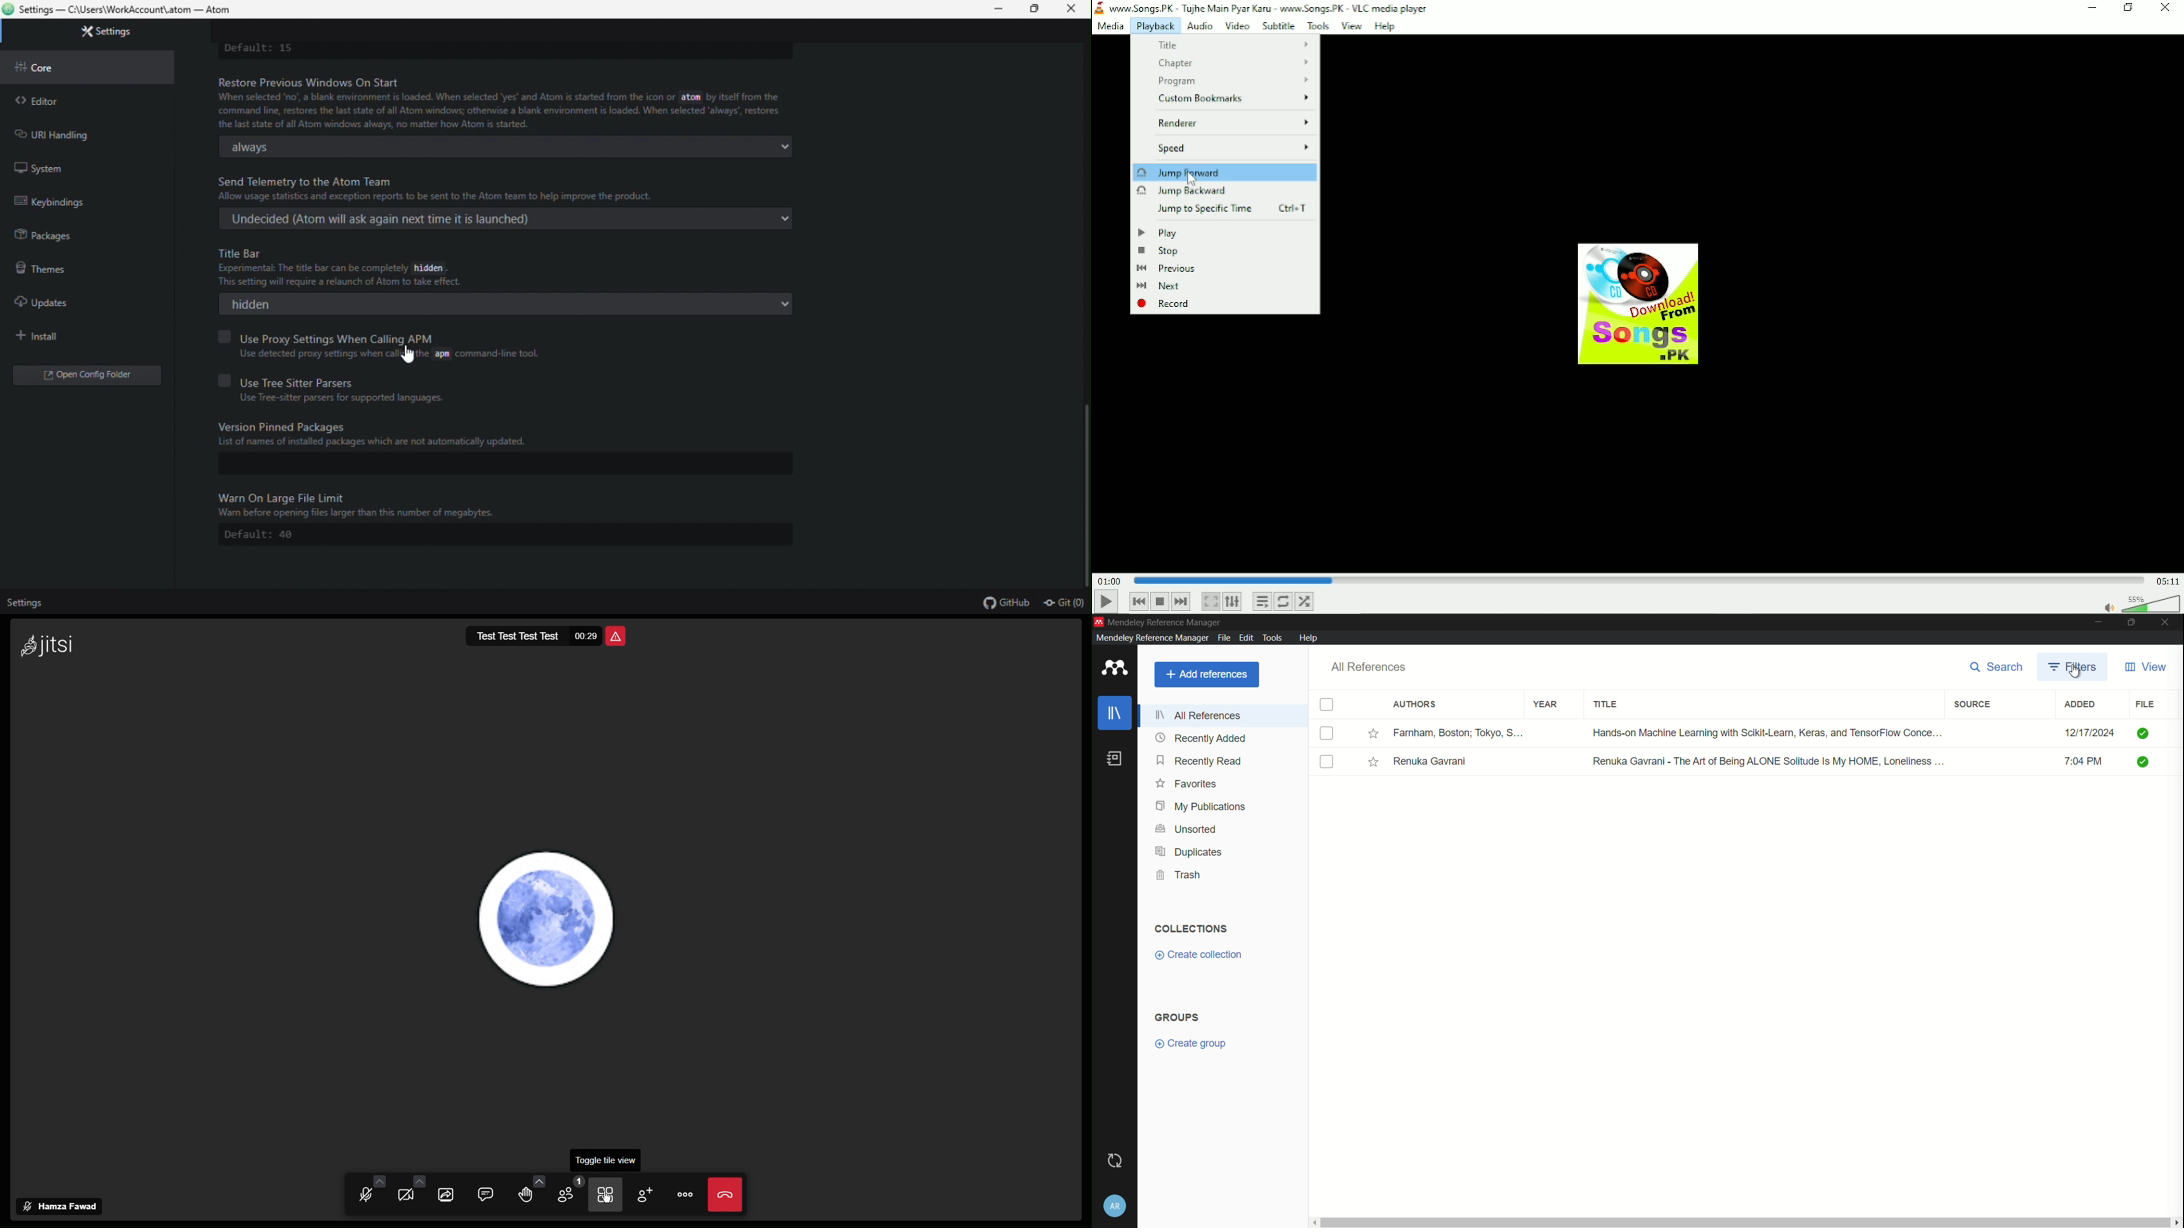  Describe the element at coordinates (1066, 603) in the screenshot. I see `git` at that location.